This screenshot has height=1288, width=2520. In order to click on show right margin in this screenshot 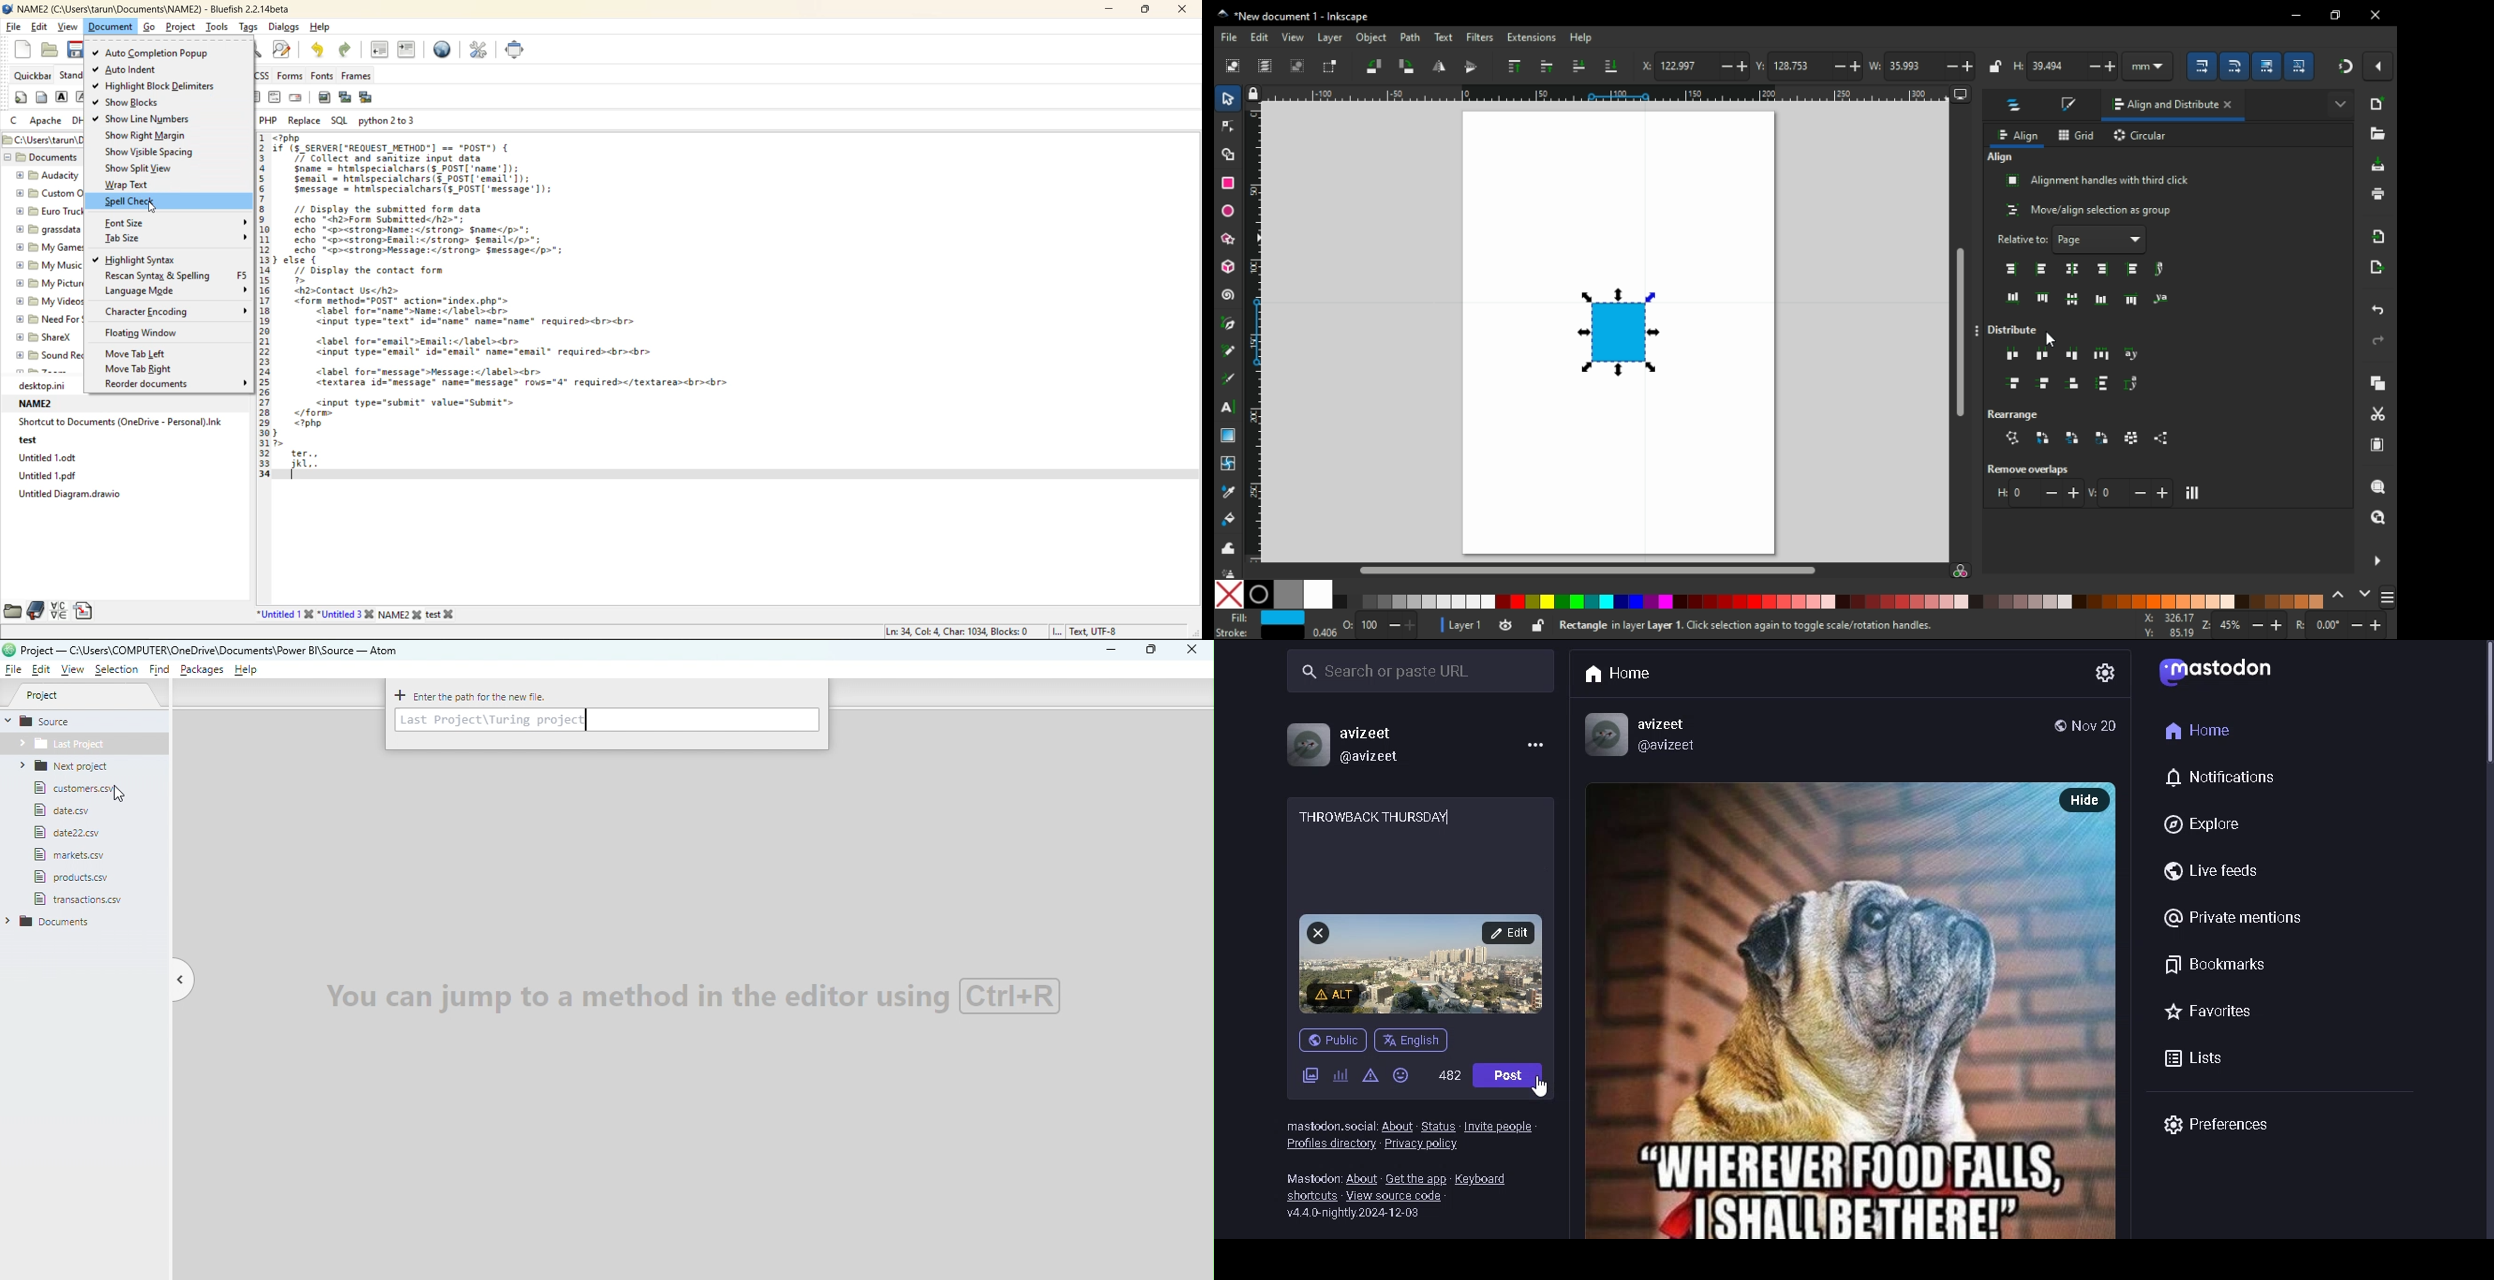, I will do `click(142, 136)`.